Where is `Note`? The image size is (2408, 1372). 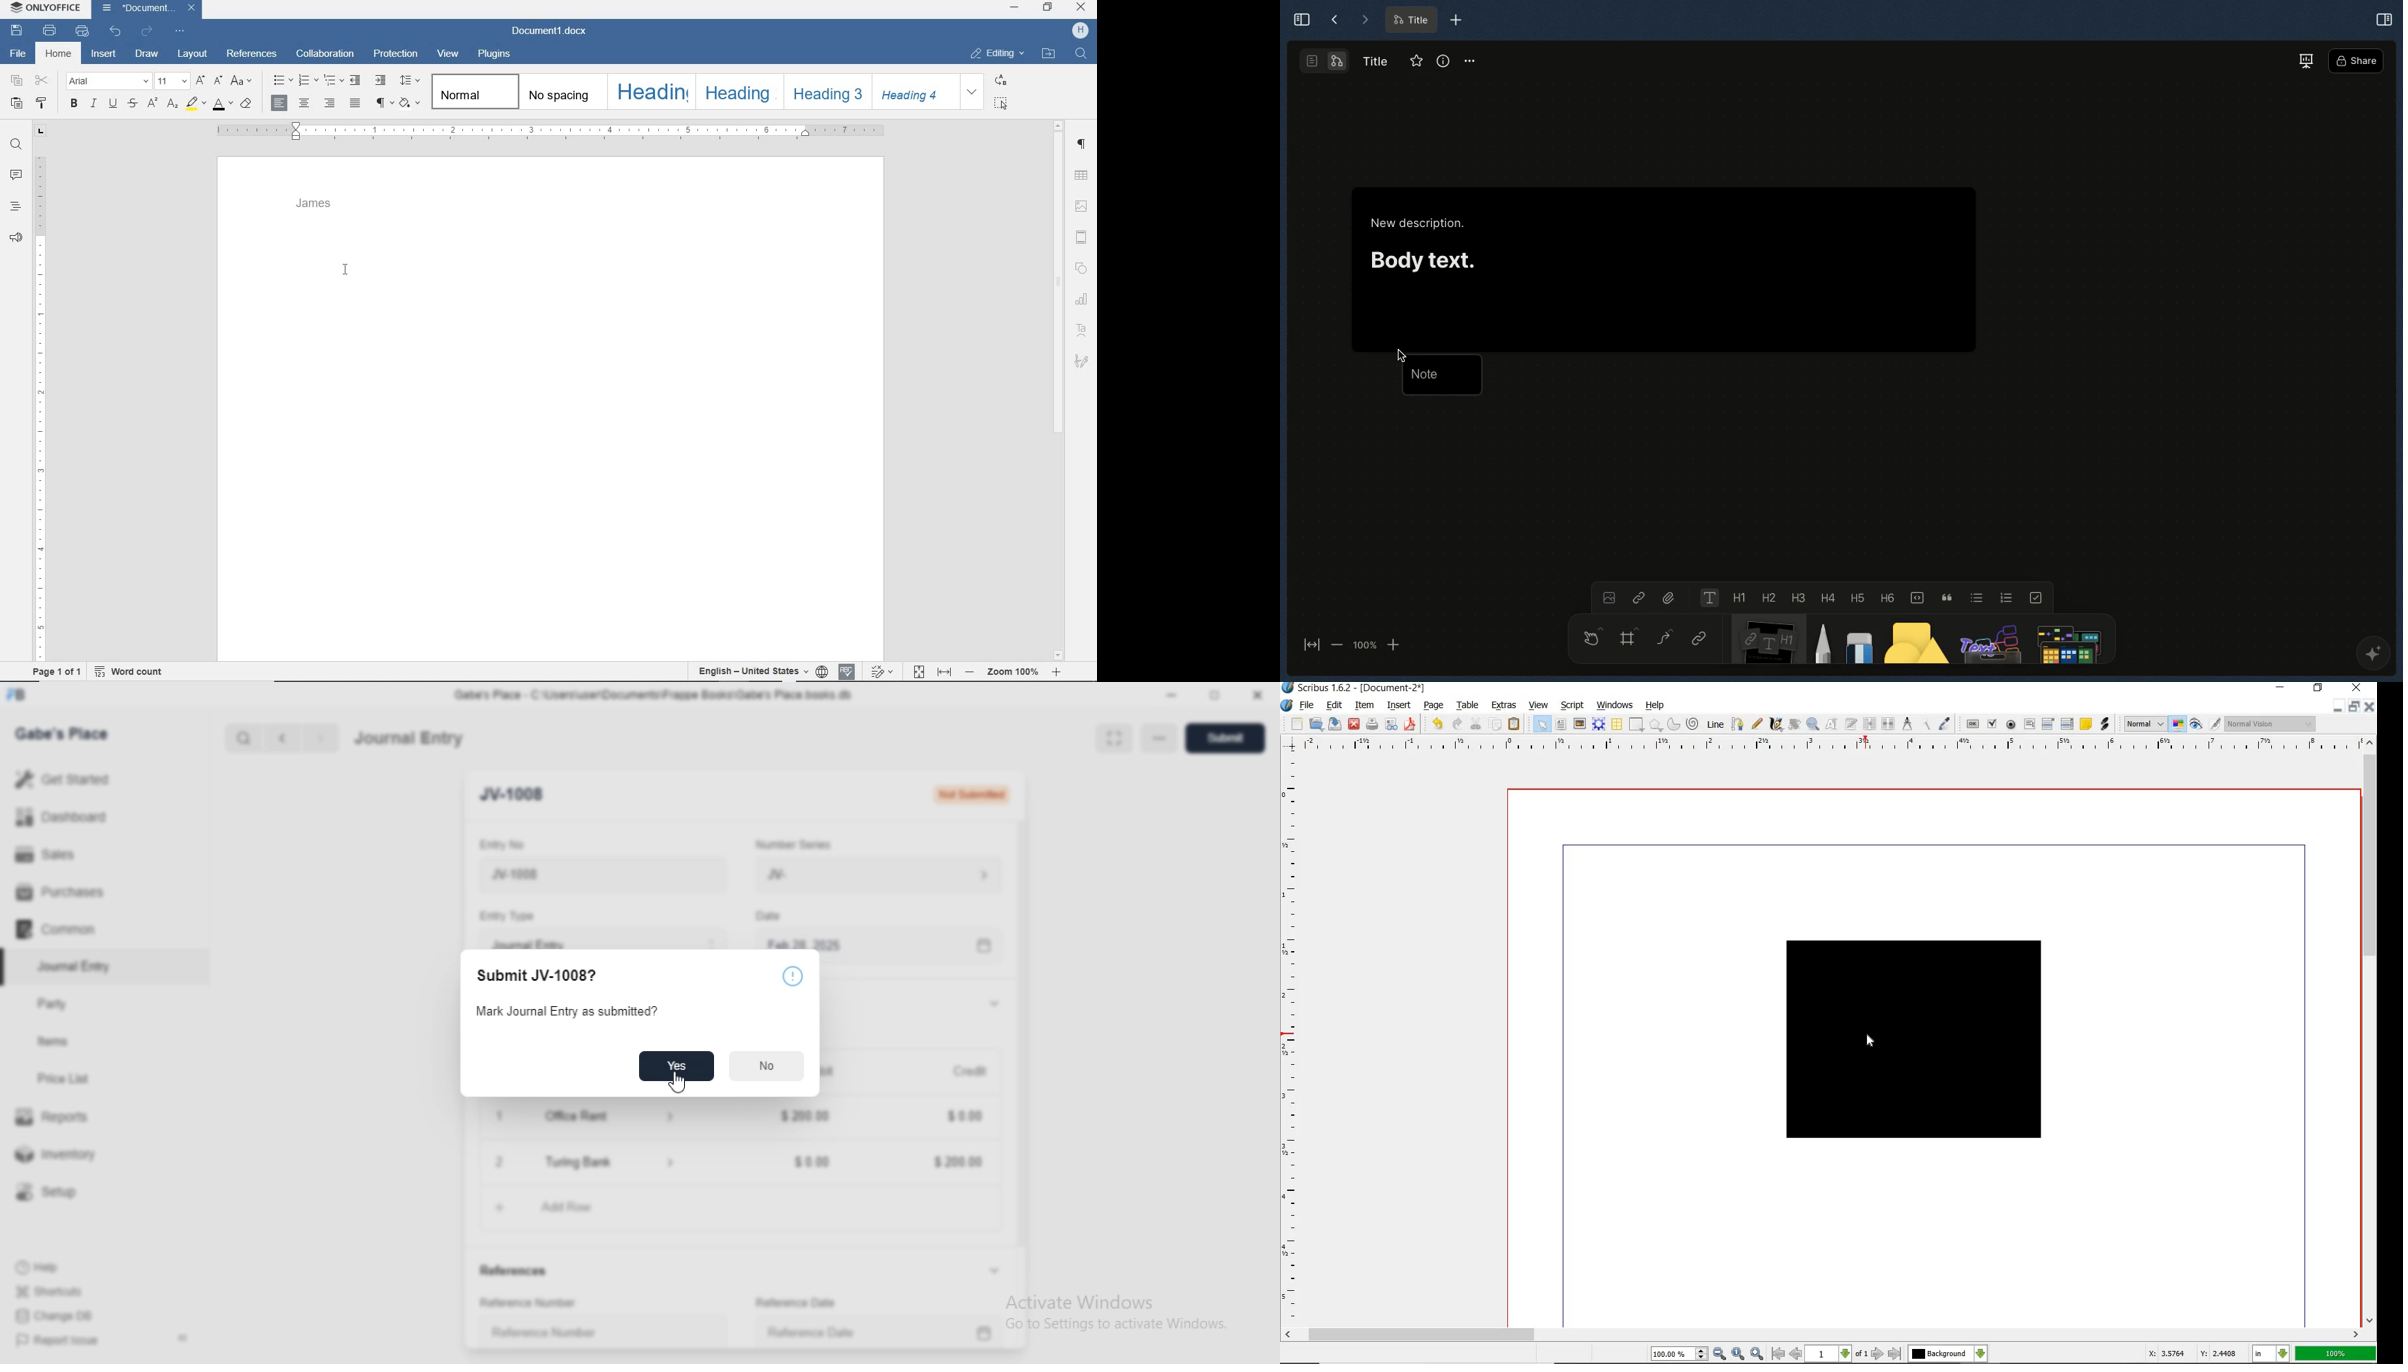
Note is located at coordinates (1442, 375).